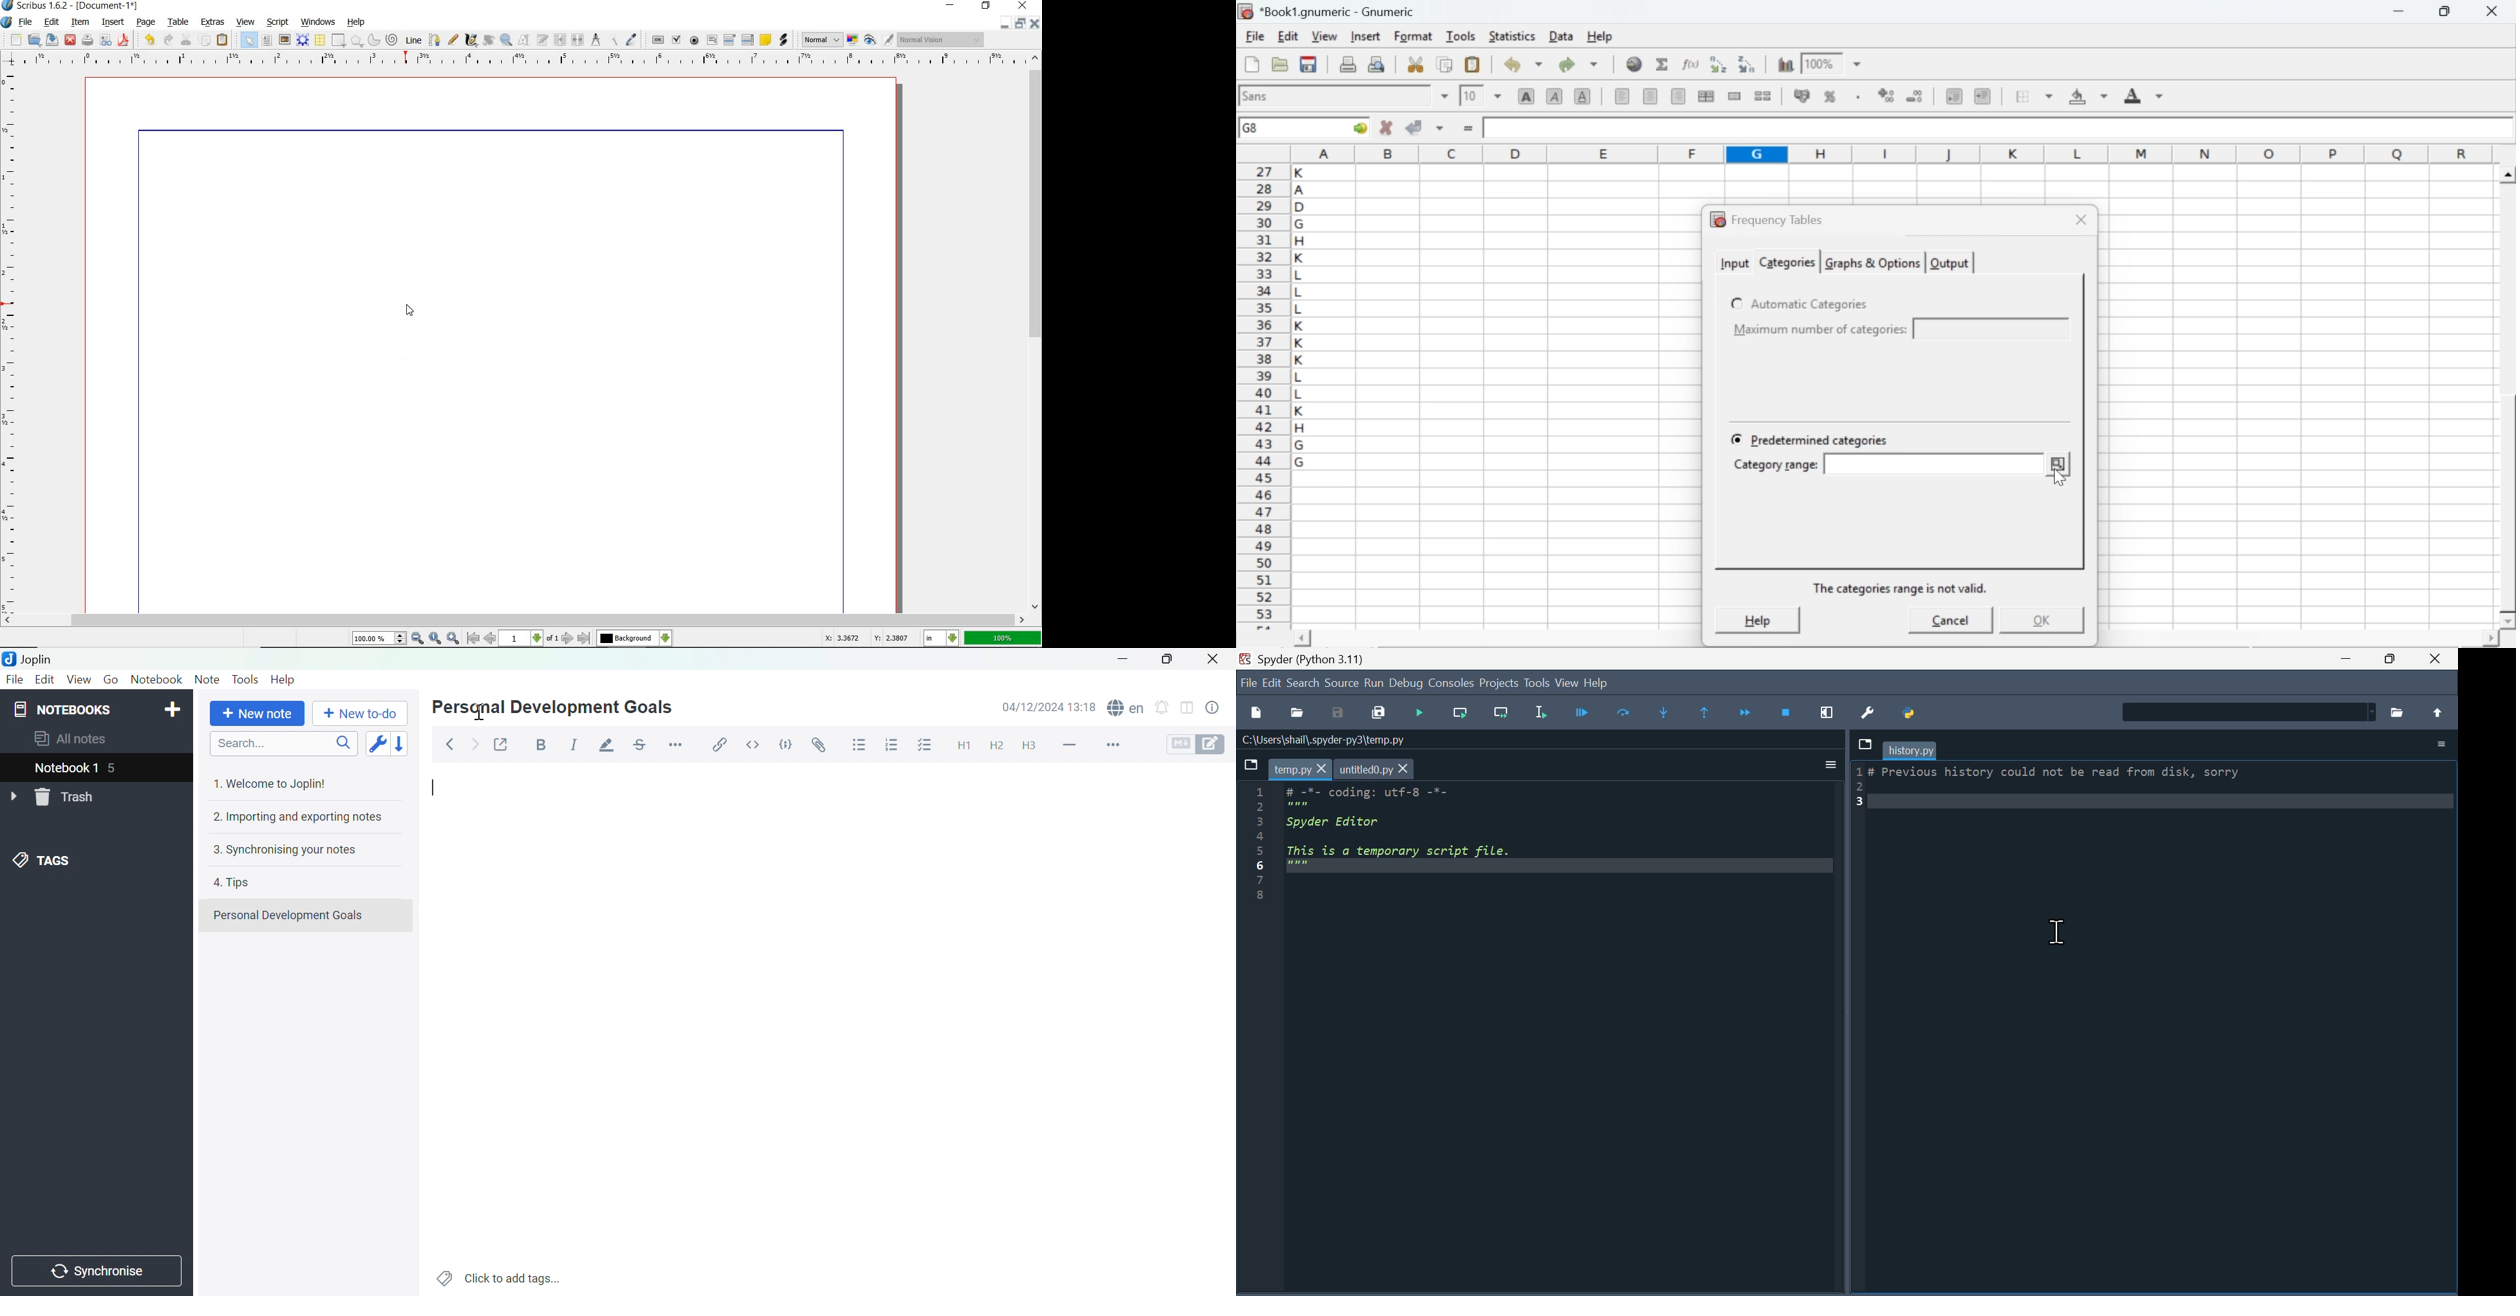 This screenshot has width=2520, height=1316. Describe the element at coordinates (376, 743) in the screenshot. I see `Toggle sort order field` at that location.